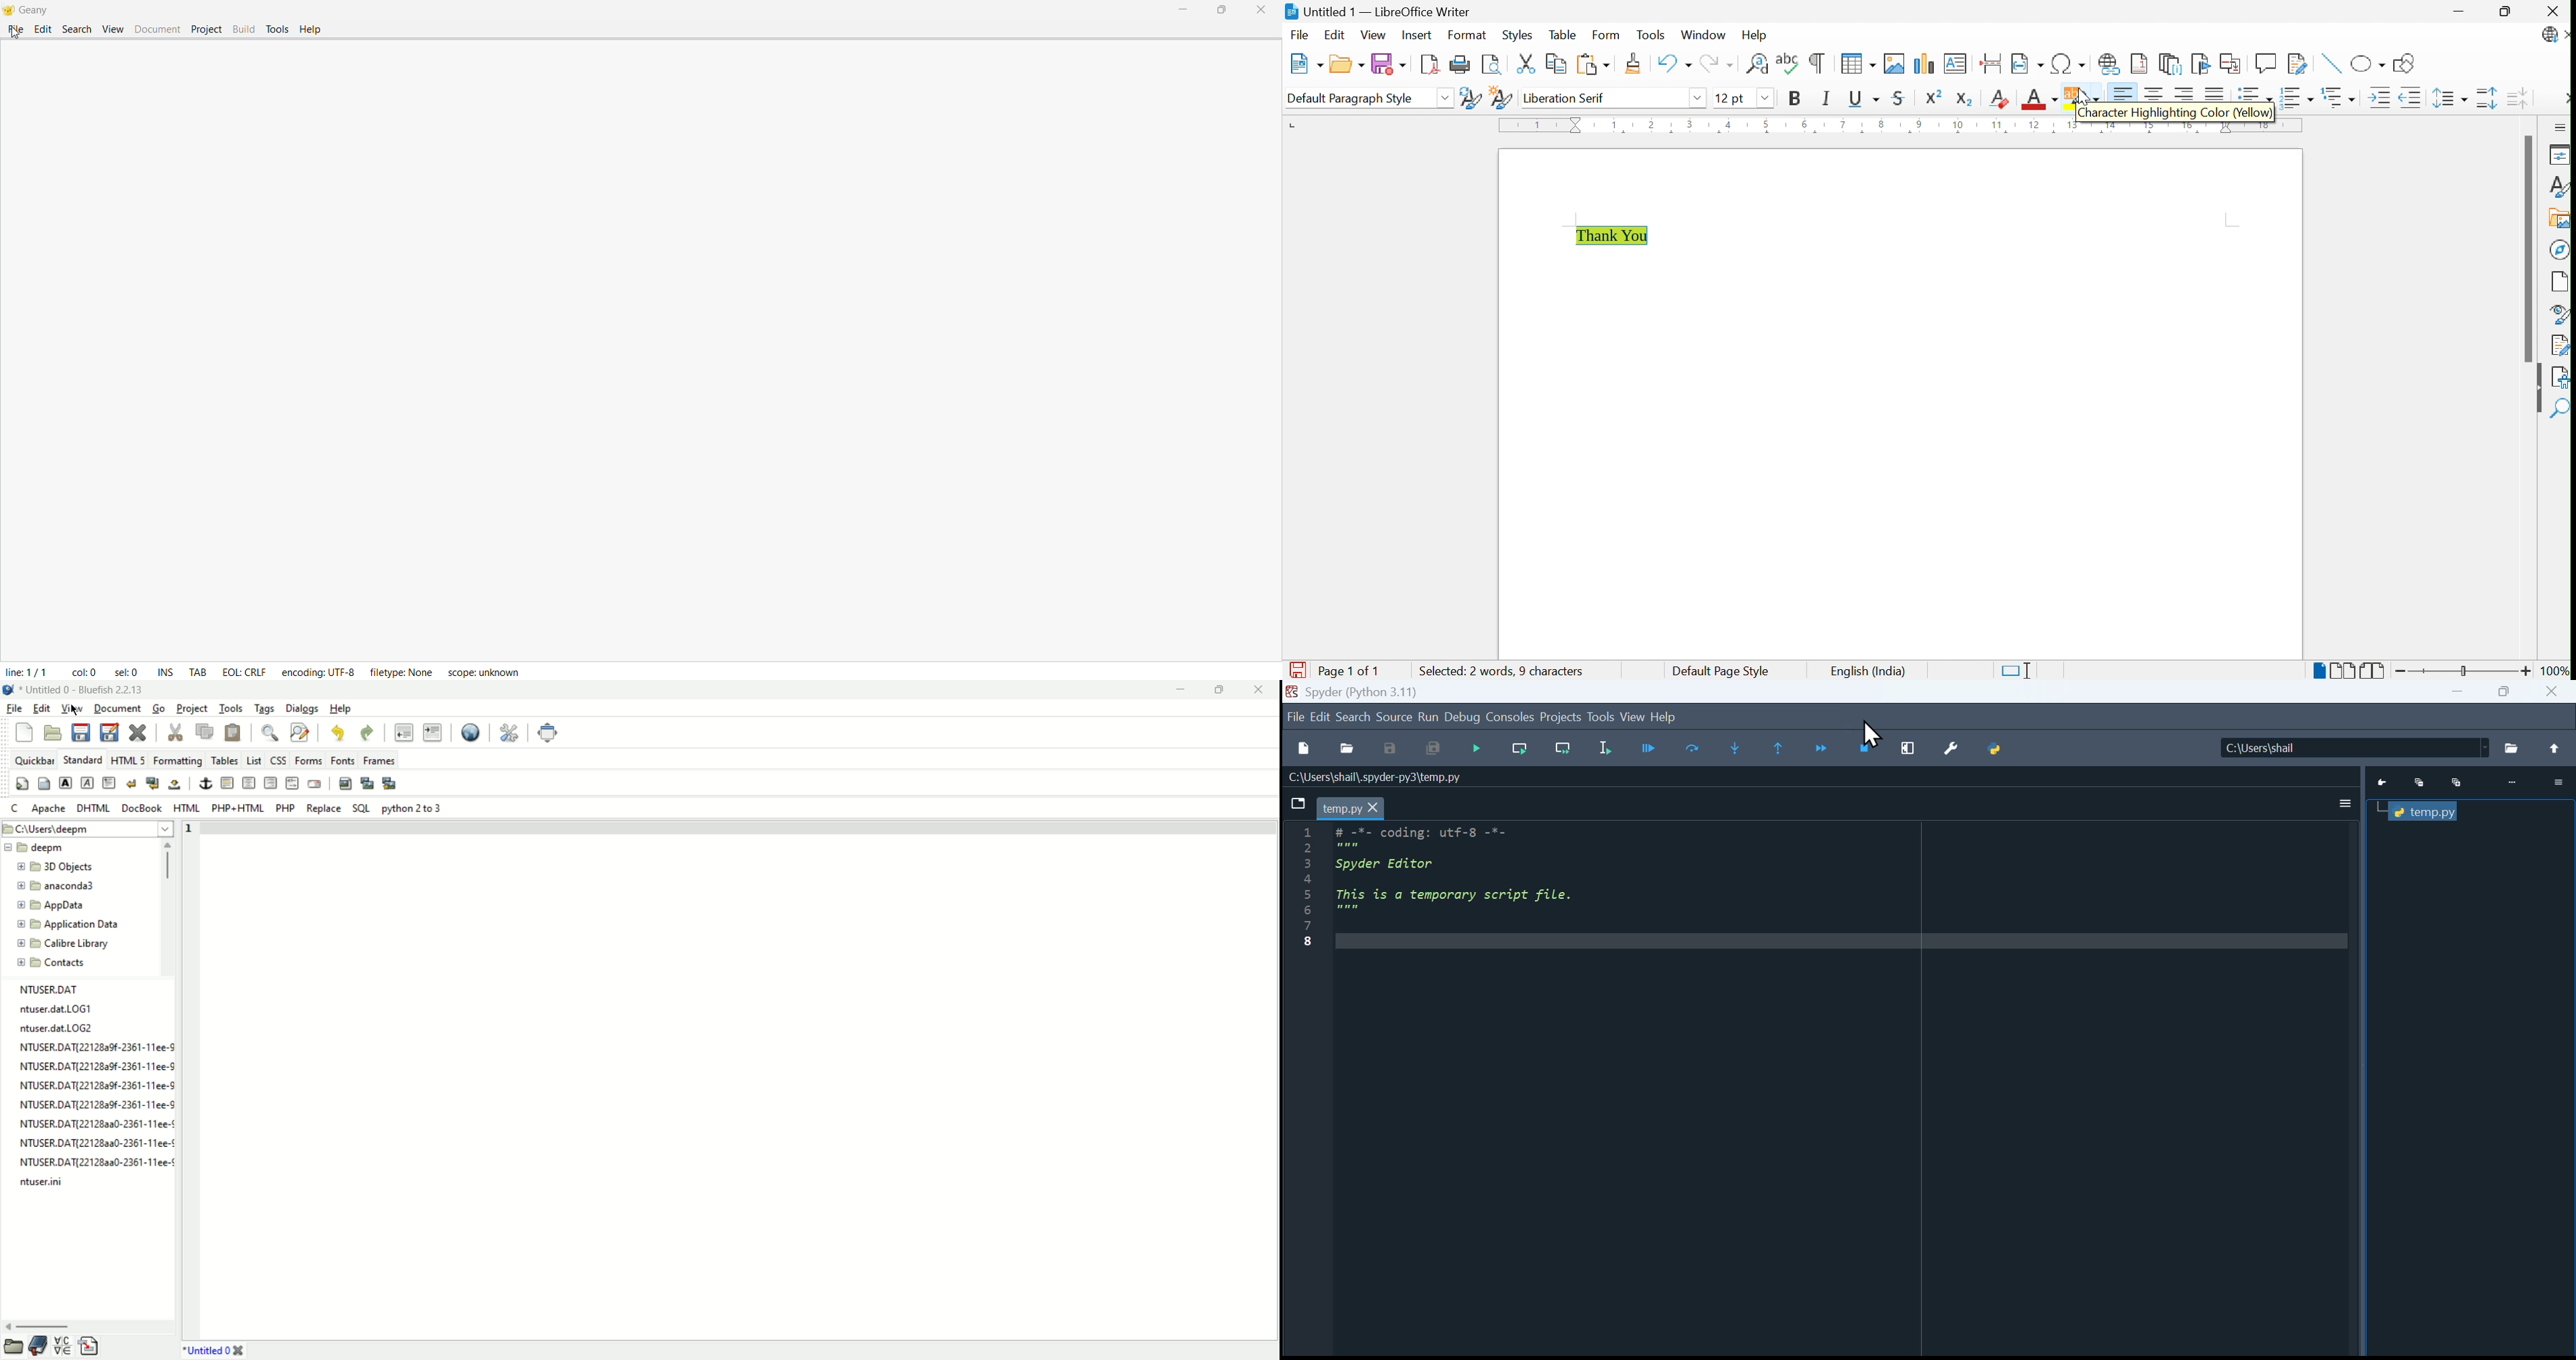 The width and height of the screenshot is (2576, 1372). I want to click on Gallery, so click(2557, 217).